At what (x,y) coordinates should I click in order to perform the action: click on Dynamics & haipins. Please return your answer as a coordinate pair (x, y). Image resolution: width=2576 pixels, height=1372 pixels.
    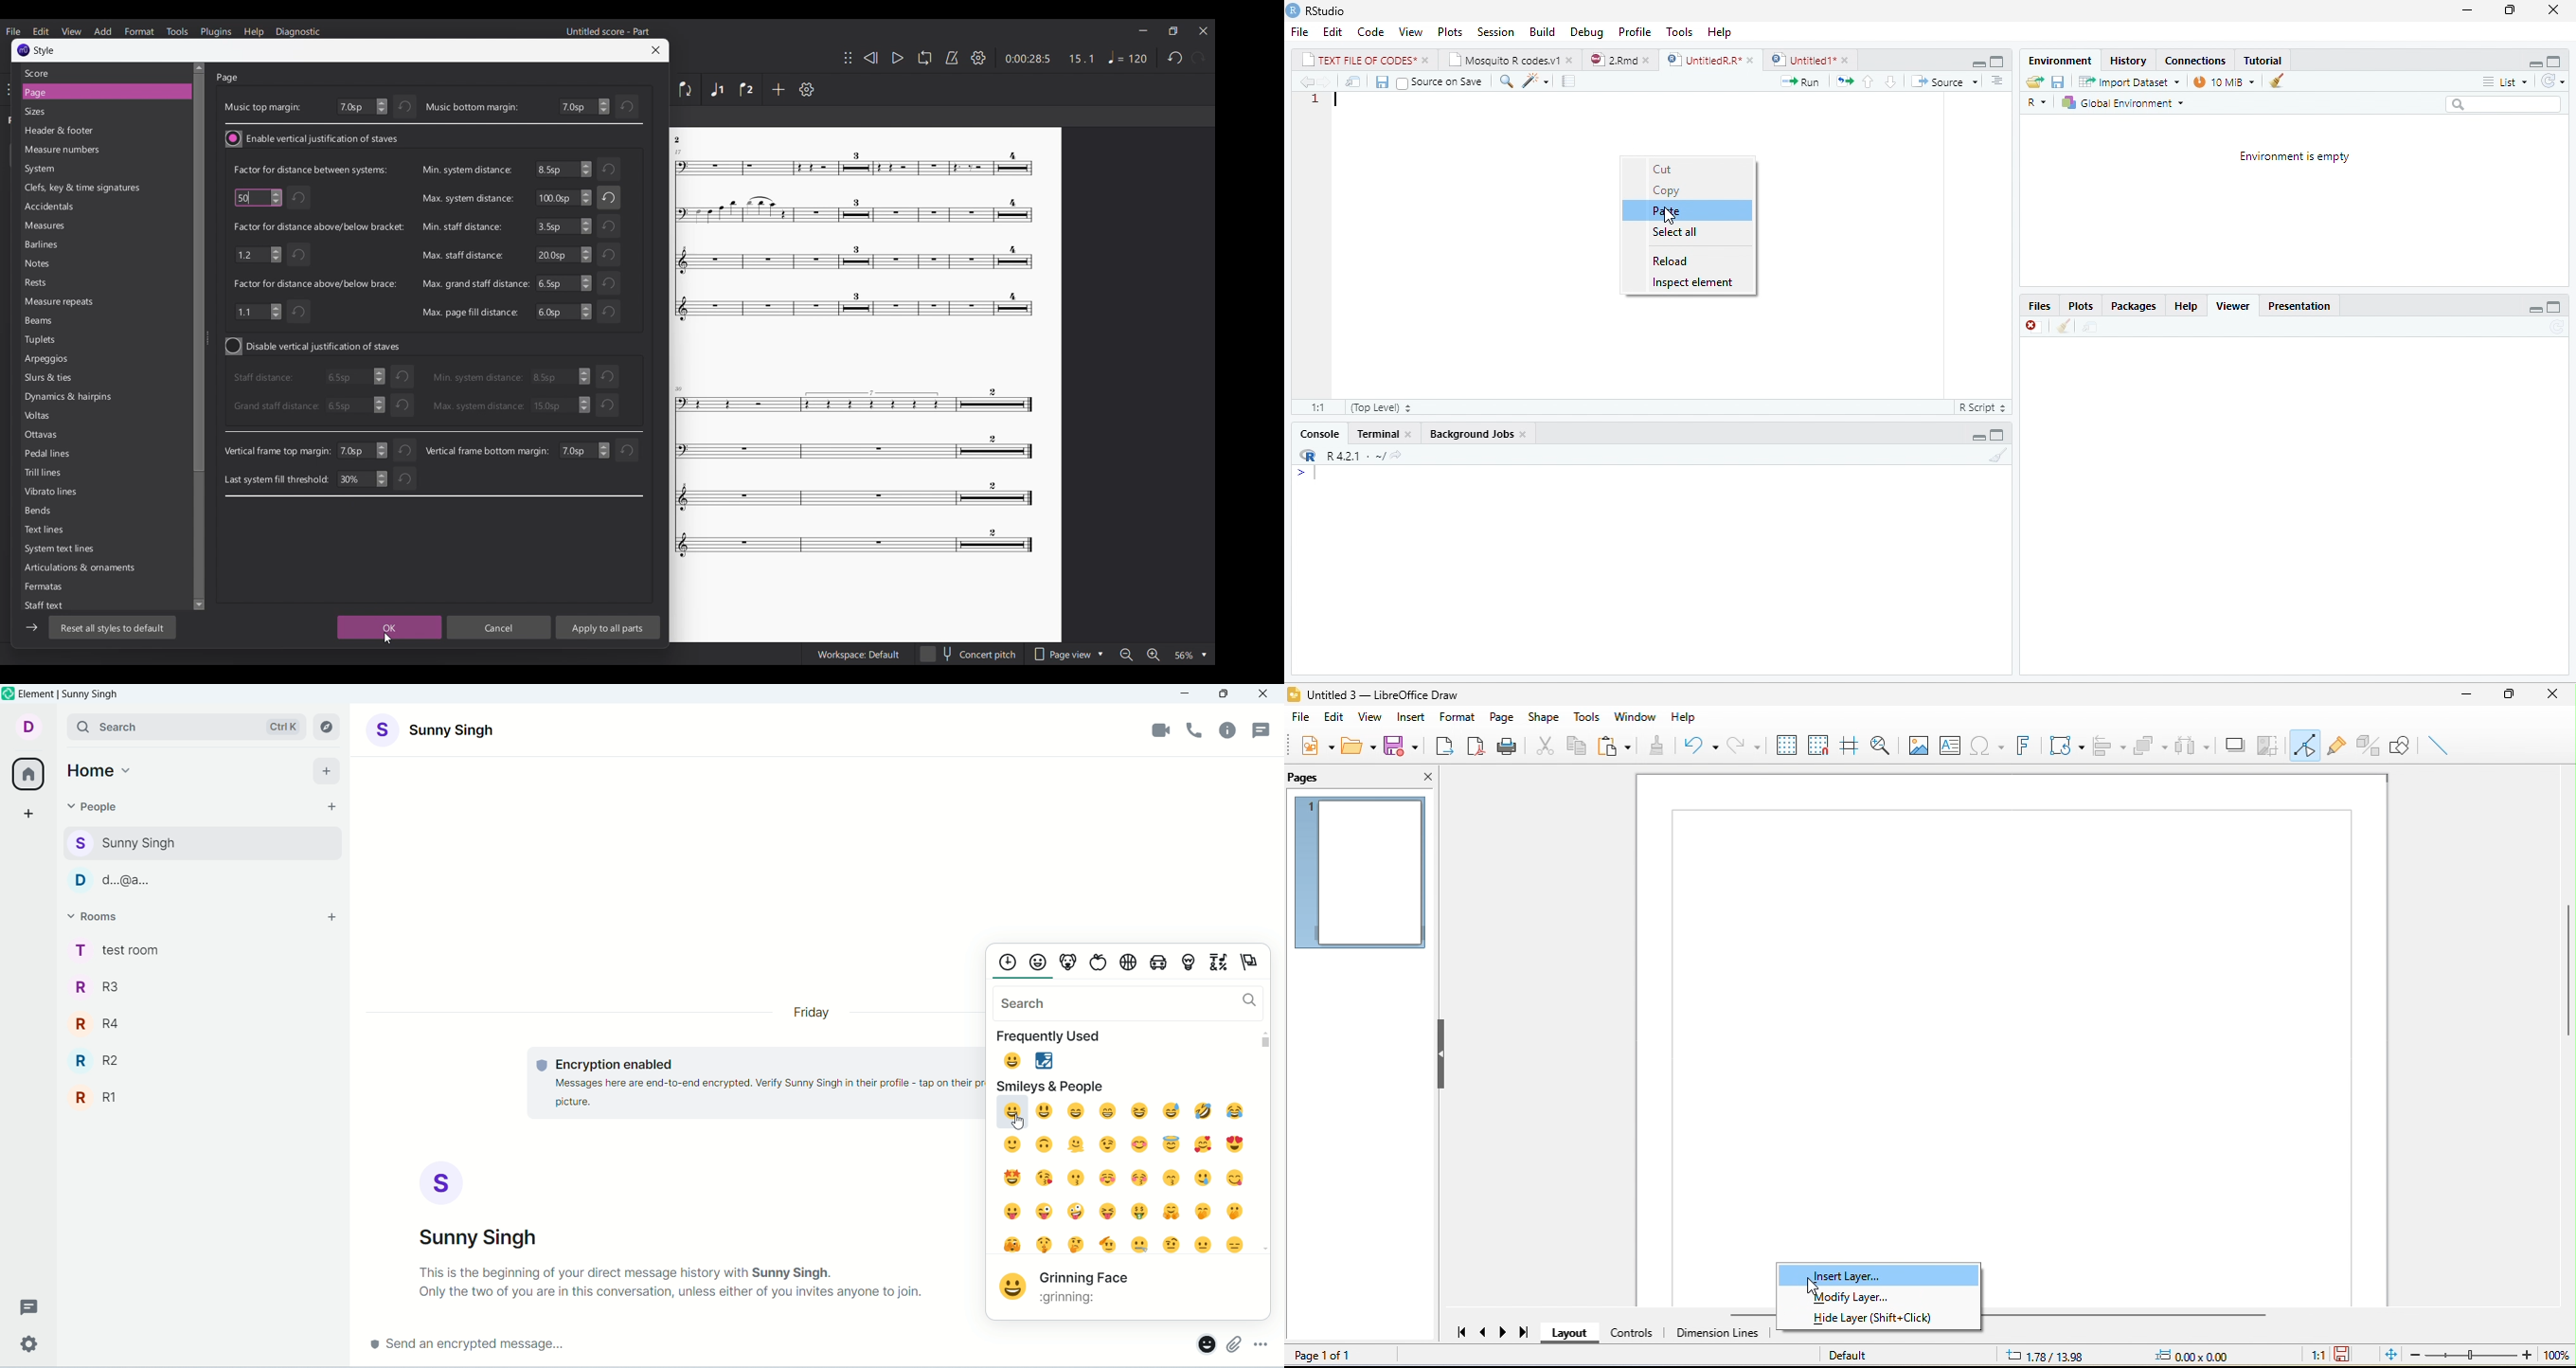
    Looking at the image, I should click on (70, 400).